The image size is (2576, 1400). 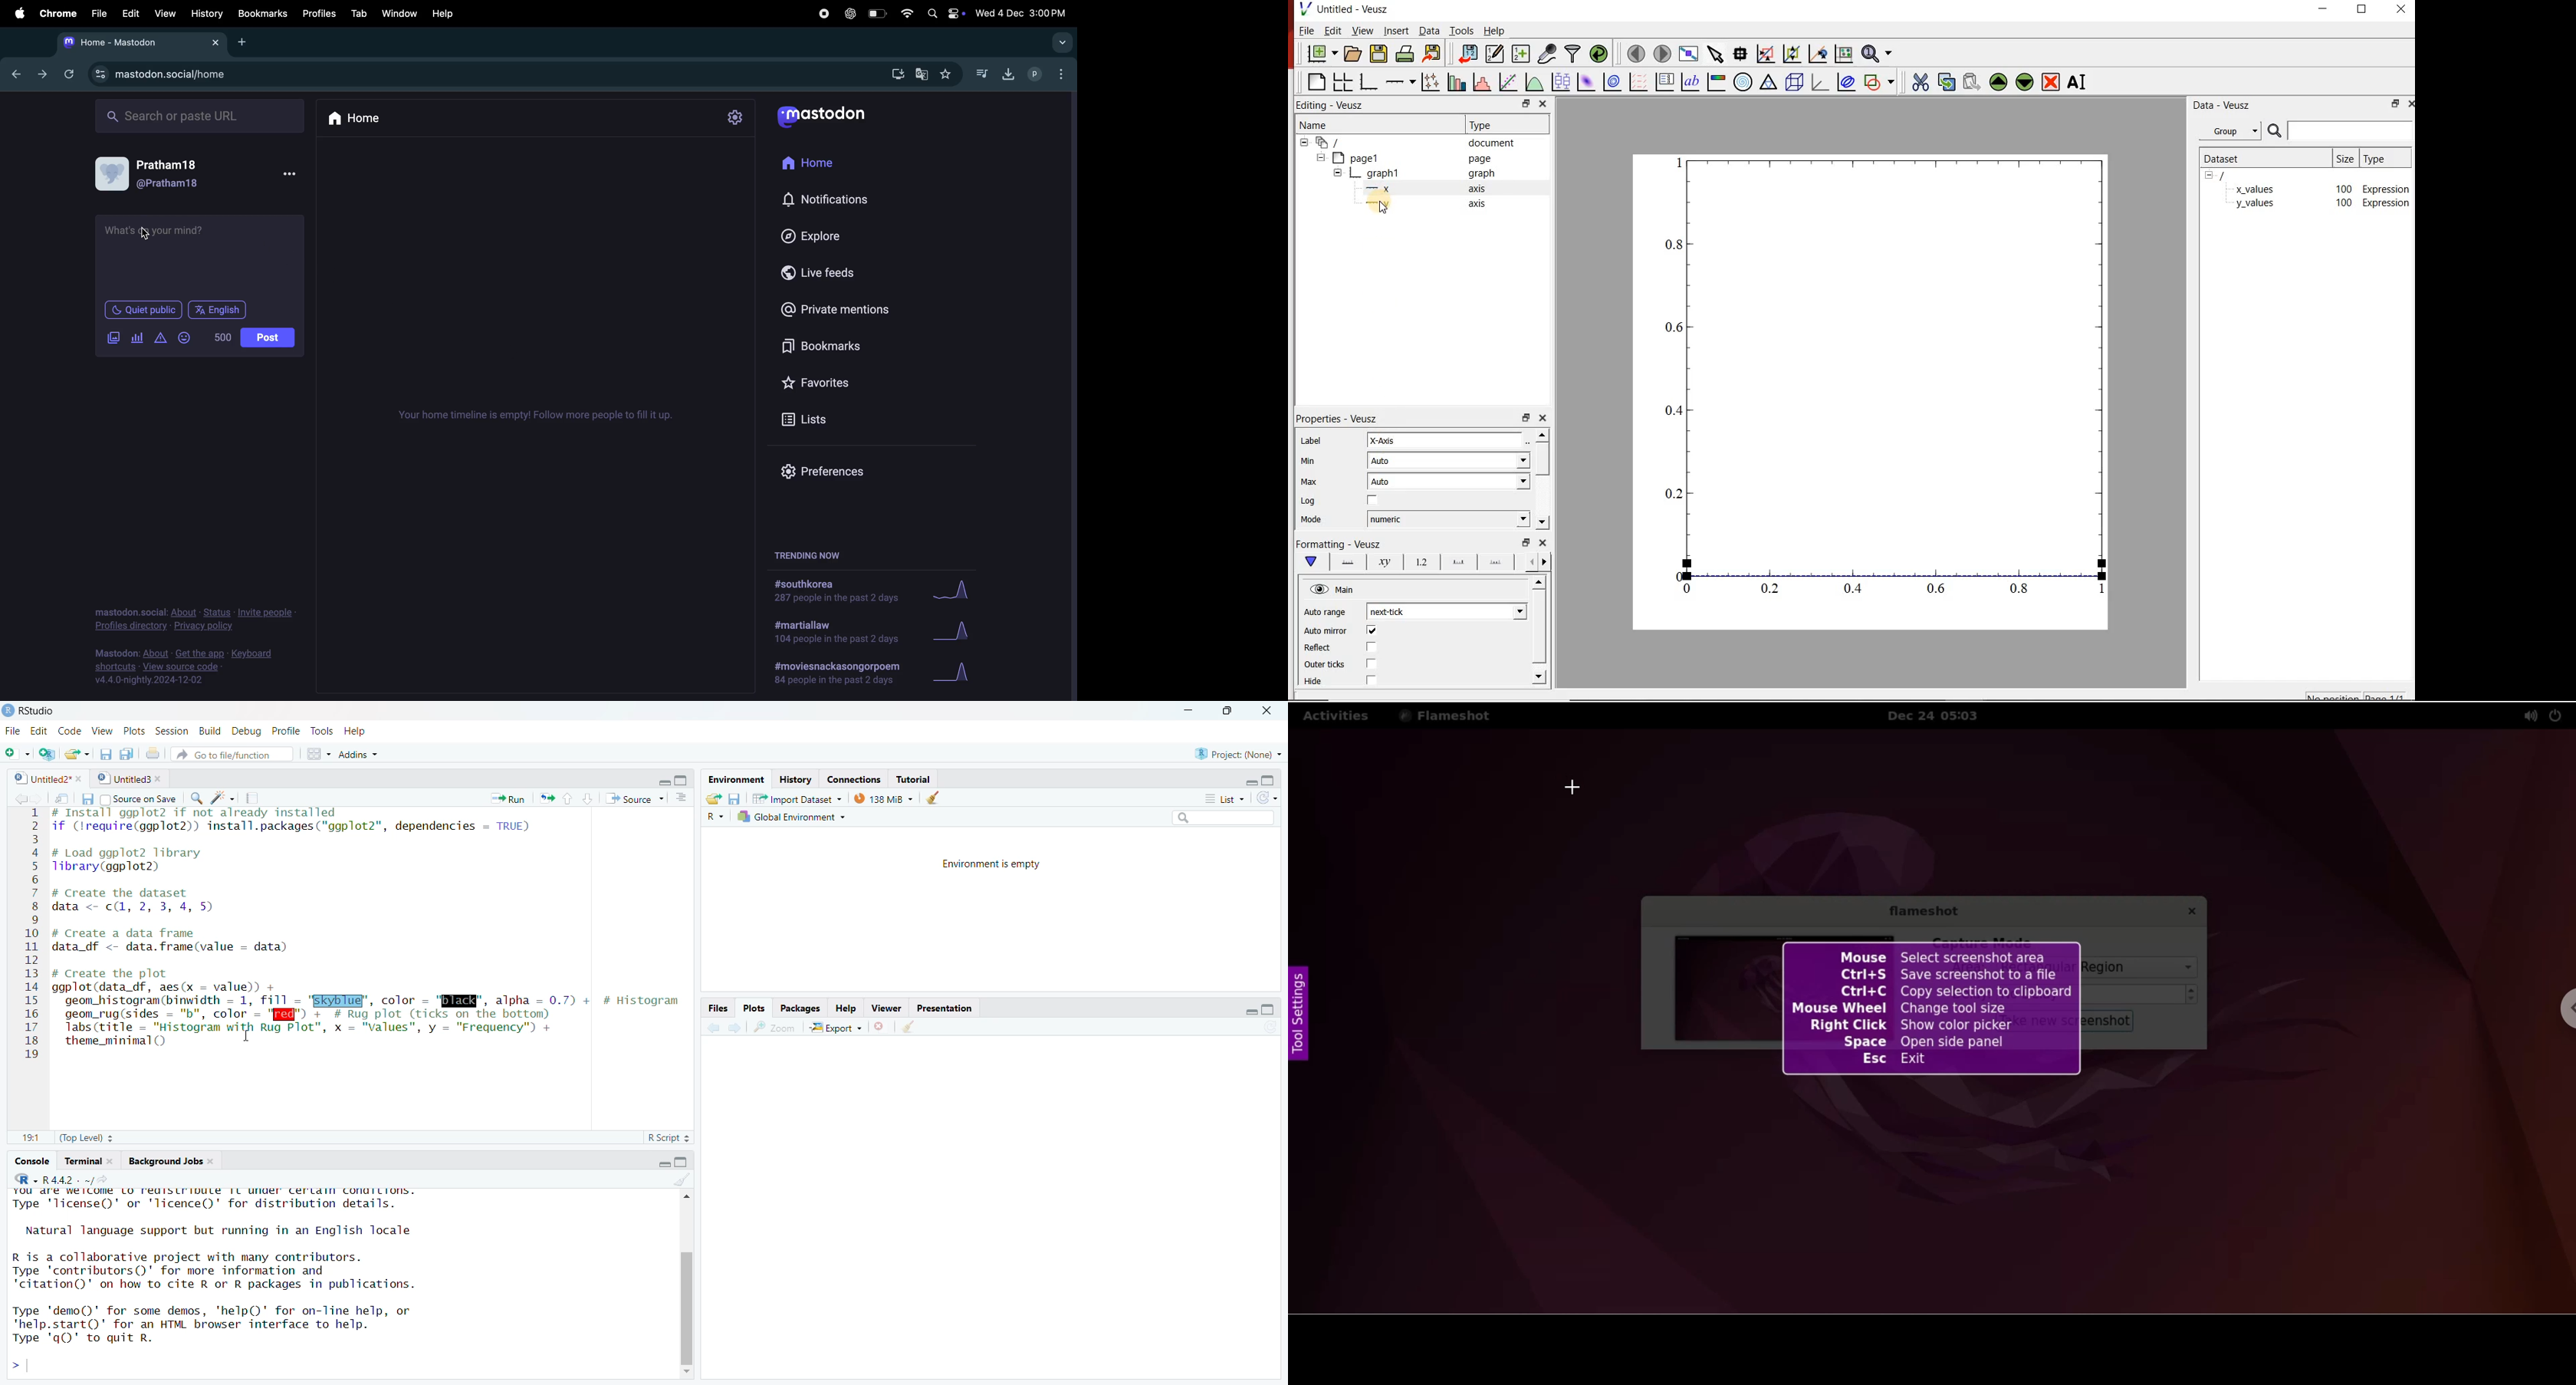 I want to click on translate, so click(x=921, y=73).